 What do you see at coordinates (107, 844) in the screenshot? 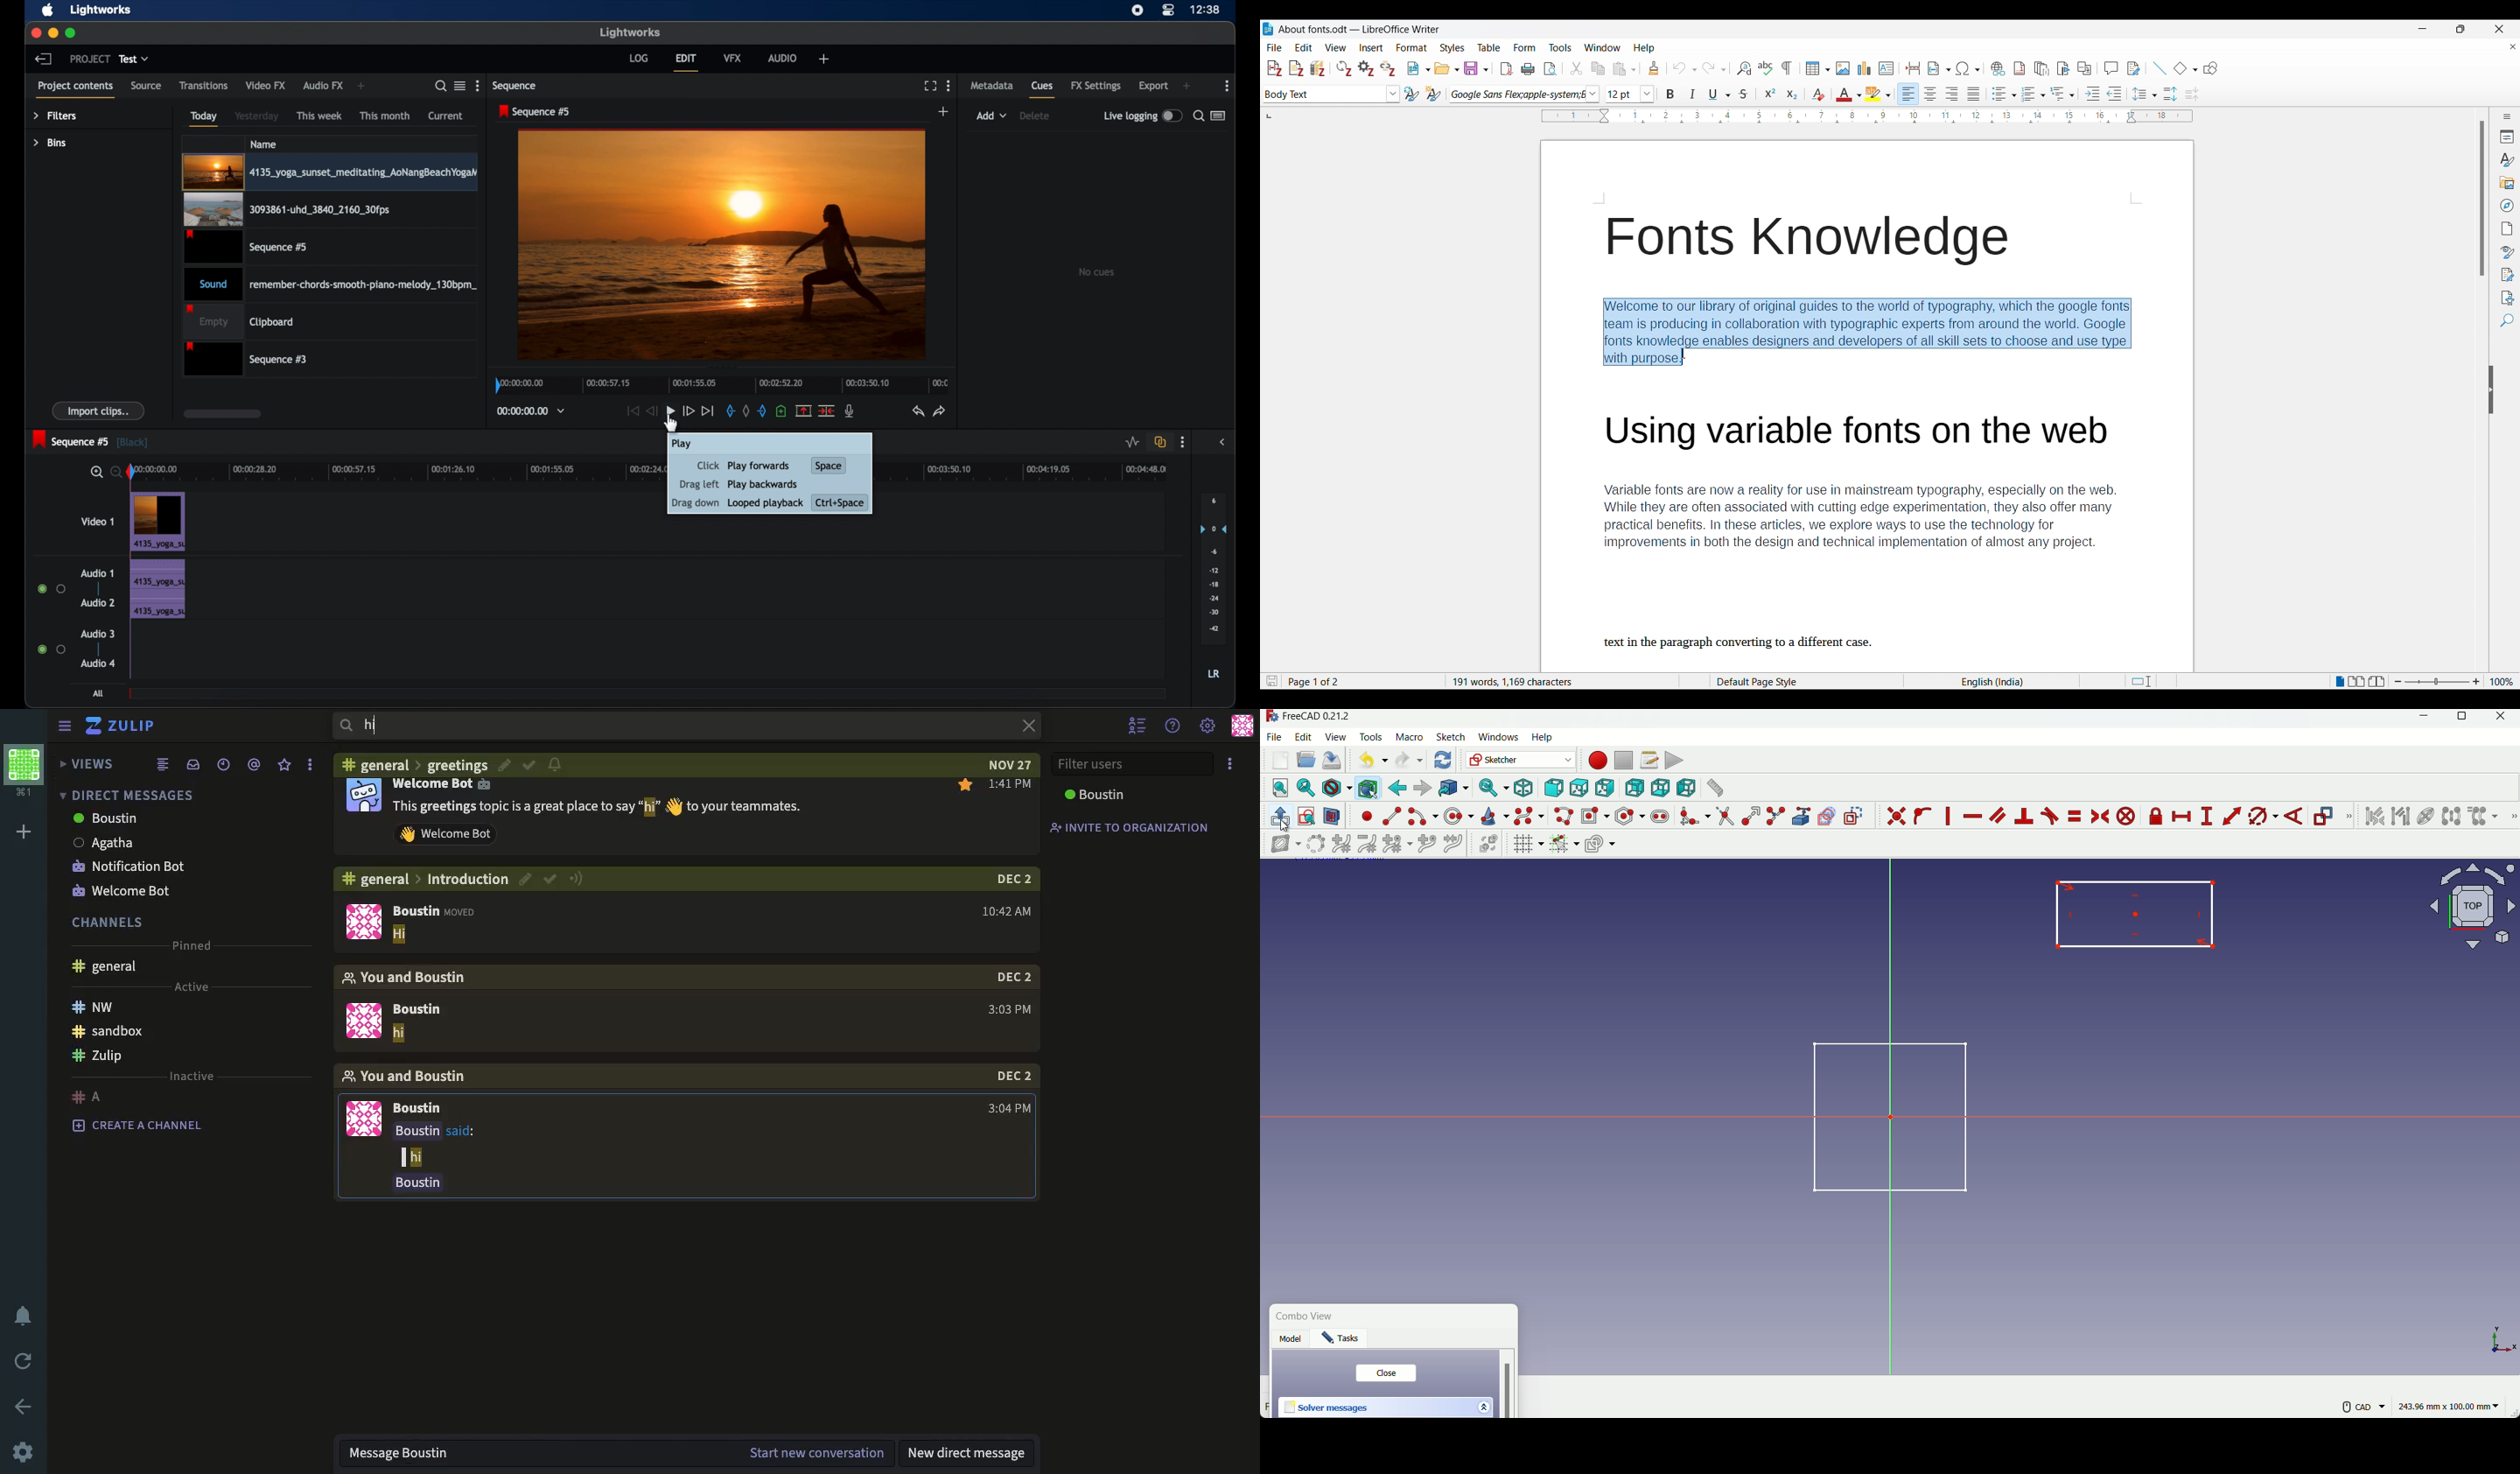
I see `Agatha` at bounding box center [107, 844].